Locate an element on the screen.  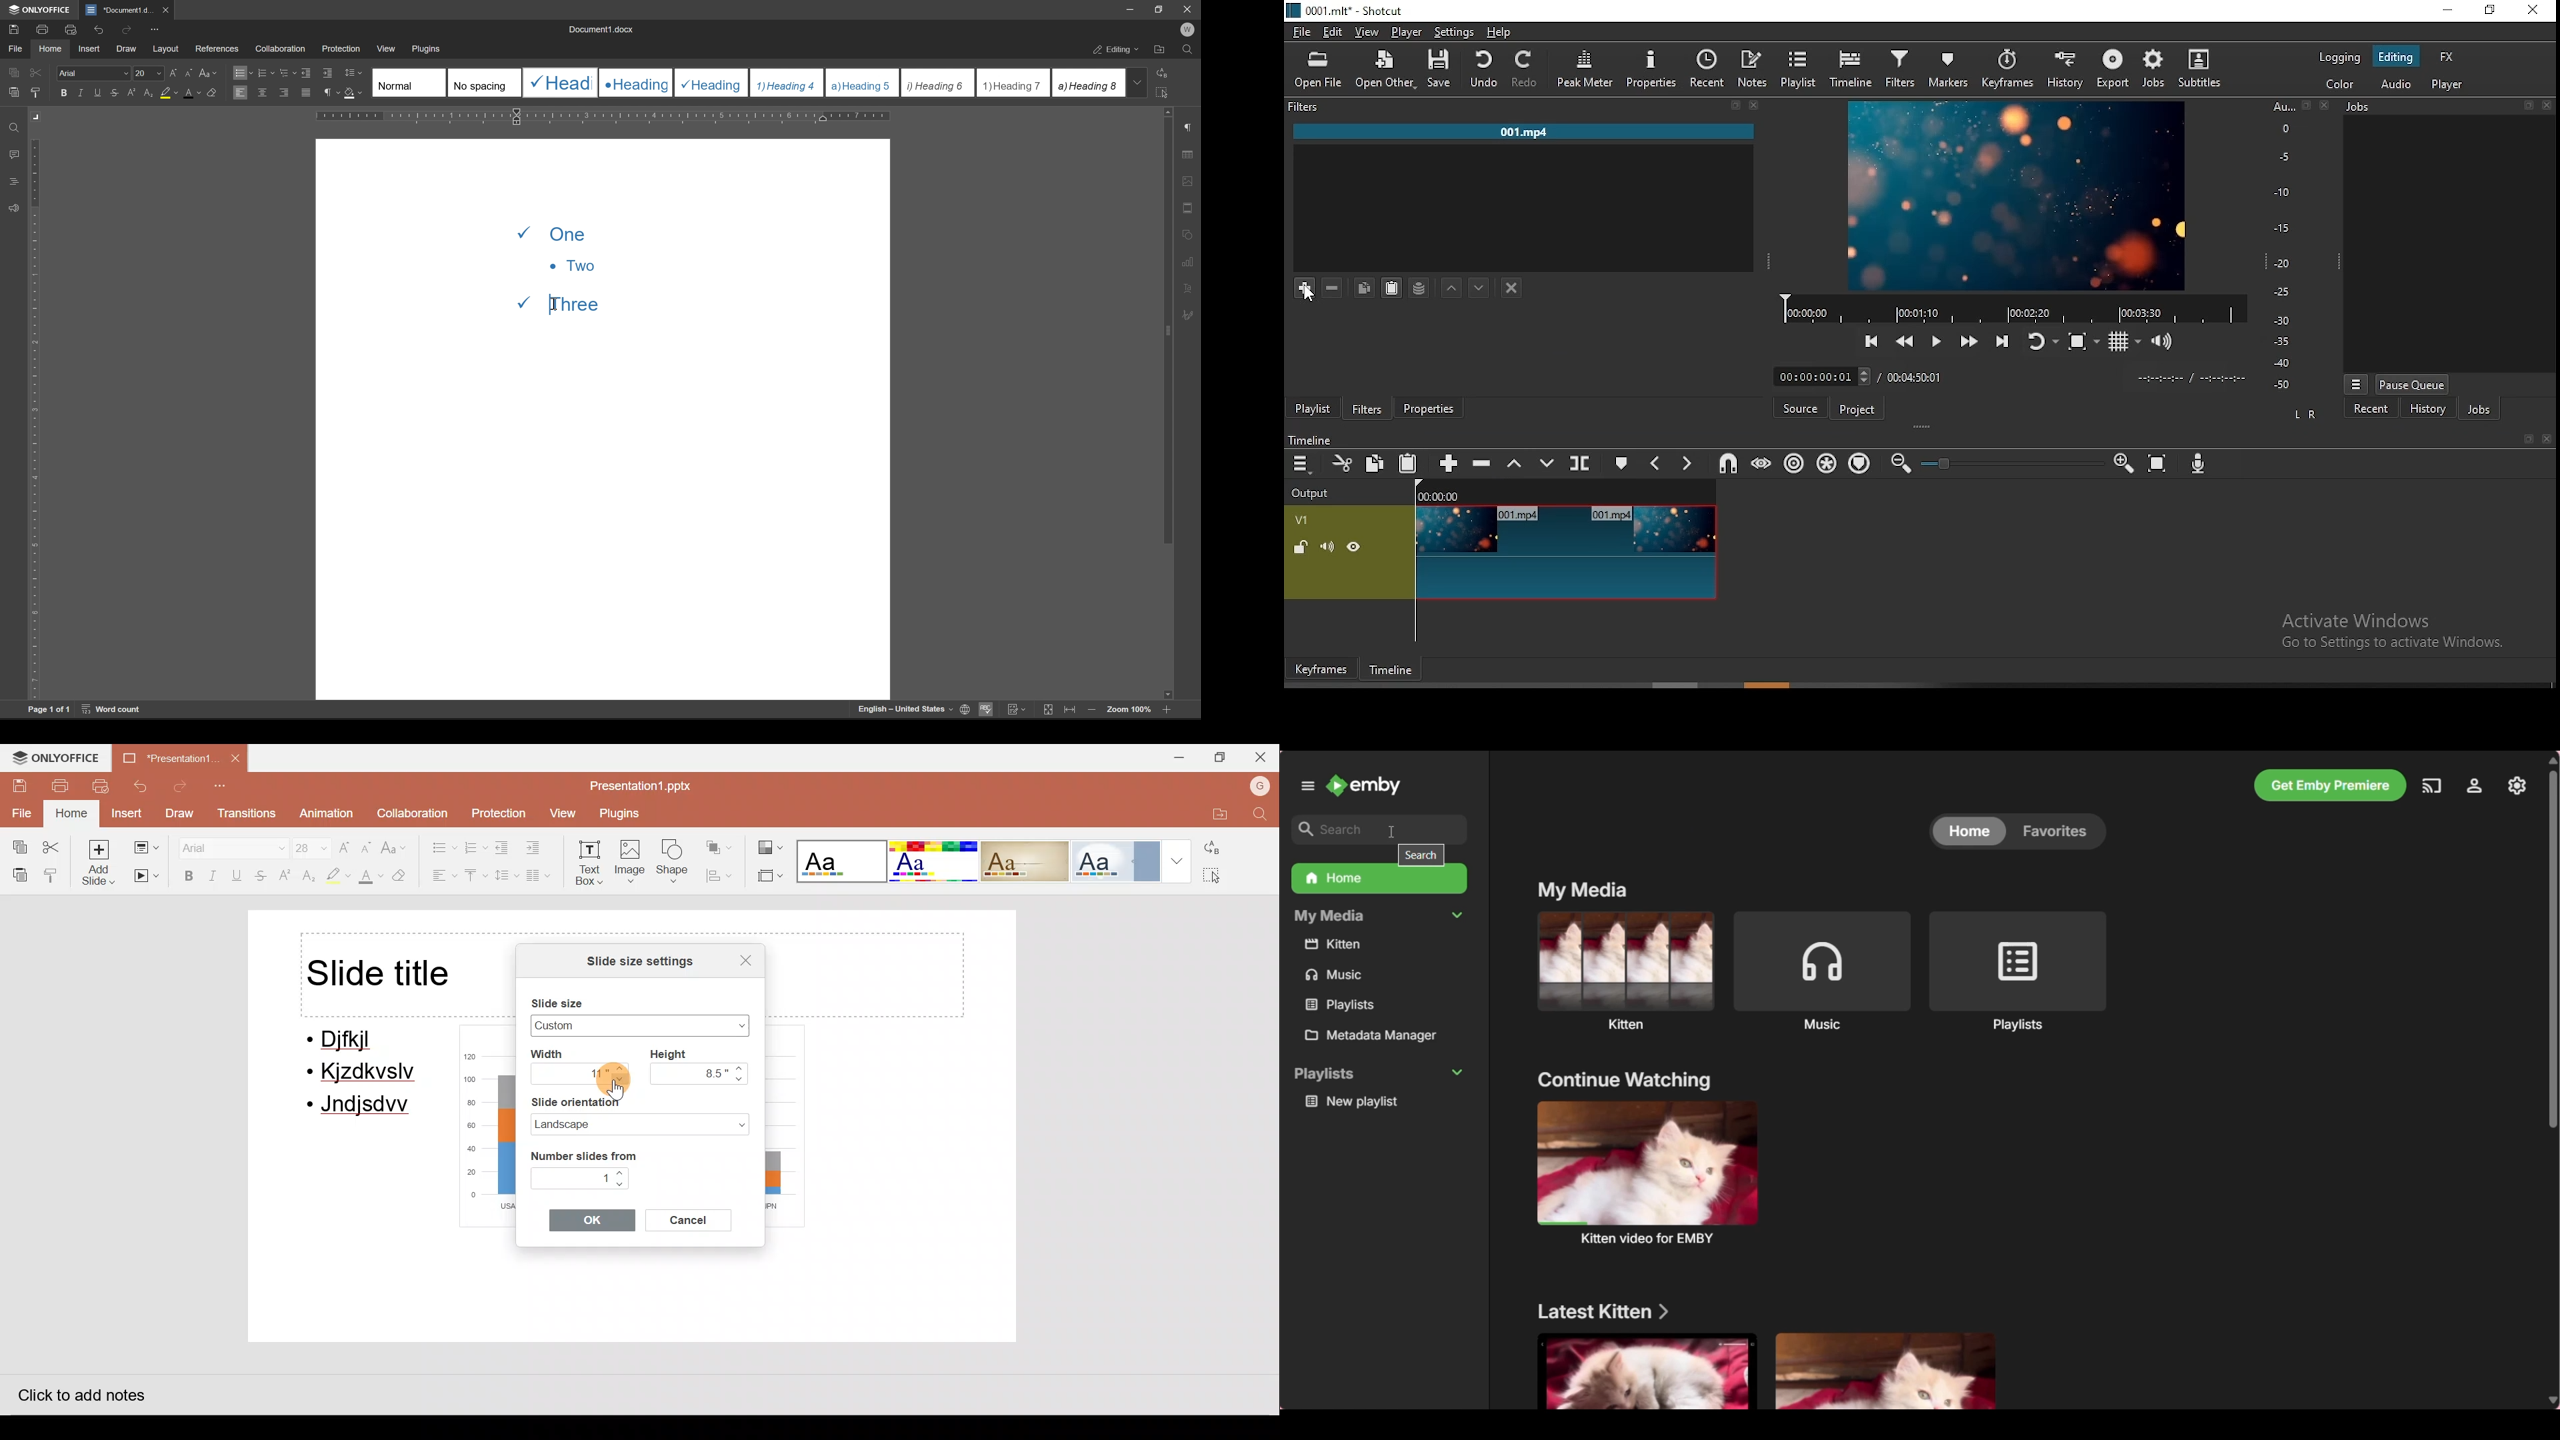
timeframe is located at coordinates (1391, 670).